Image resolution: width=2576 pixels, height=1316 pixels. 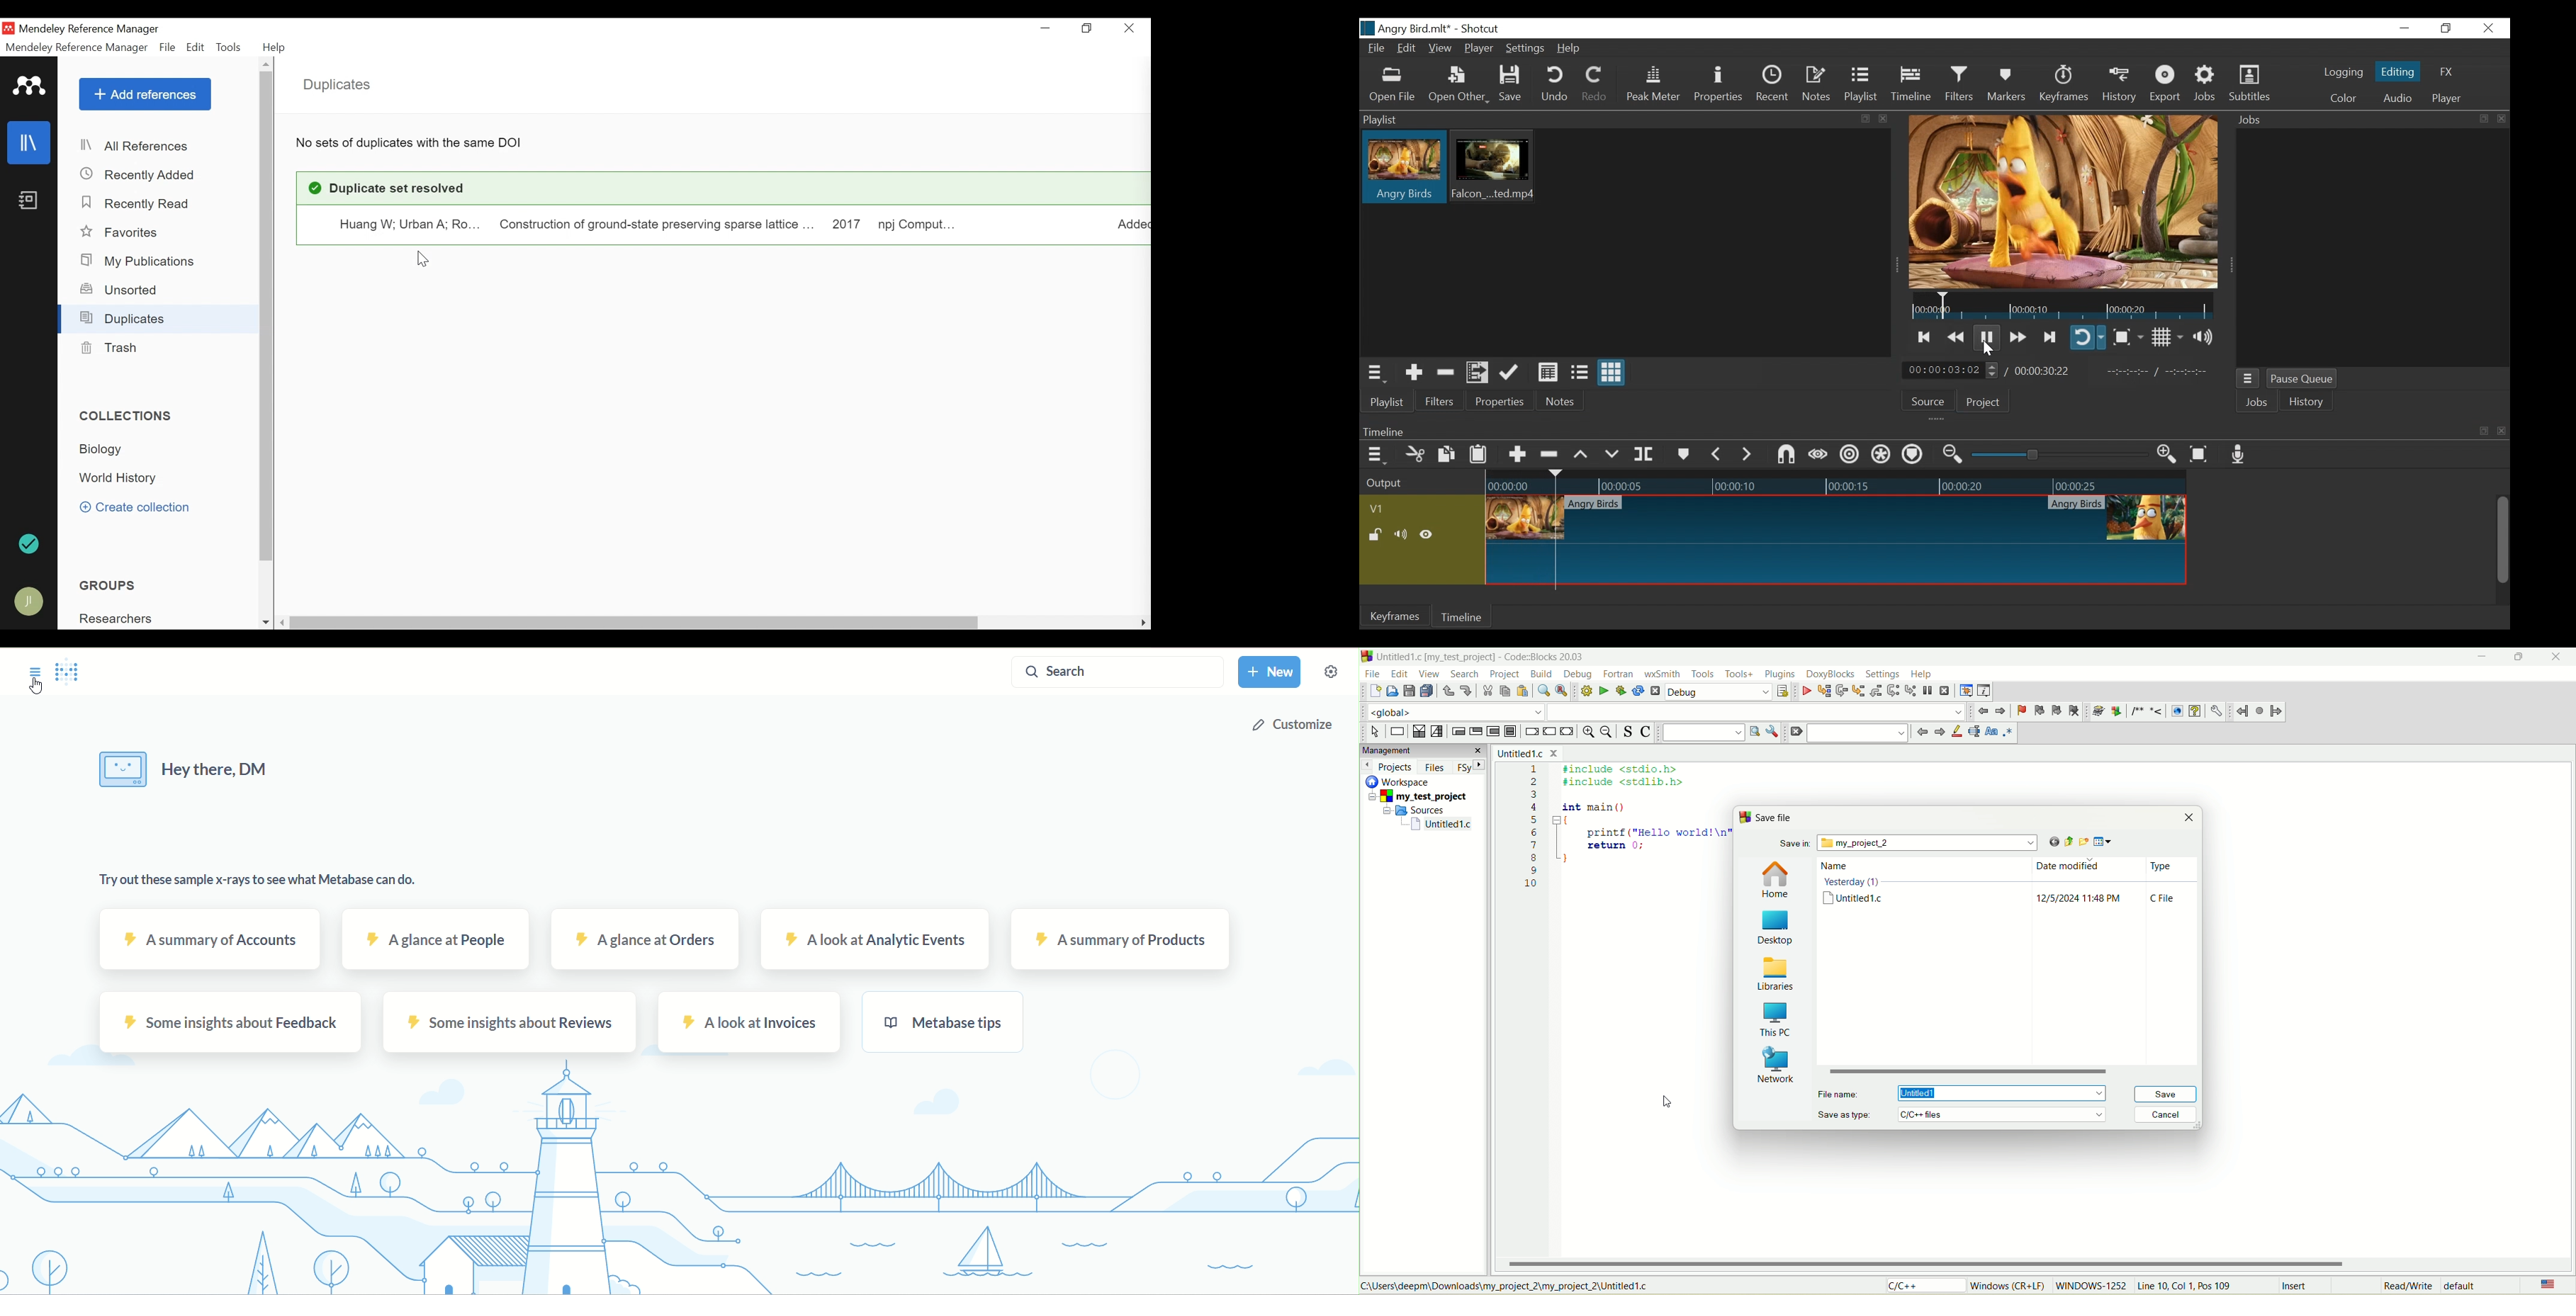 I want to click on Huang Wenxuan, so click(x=408, y=225).